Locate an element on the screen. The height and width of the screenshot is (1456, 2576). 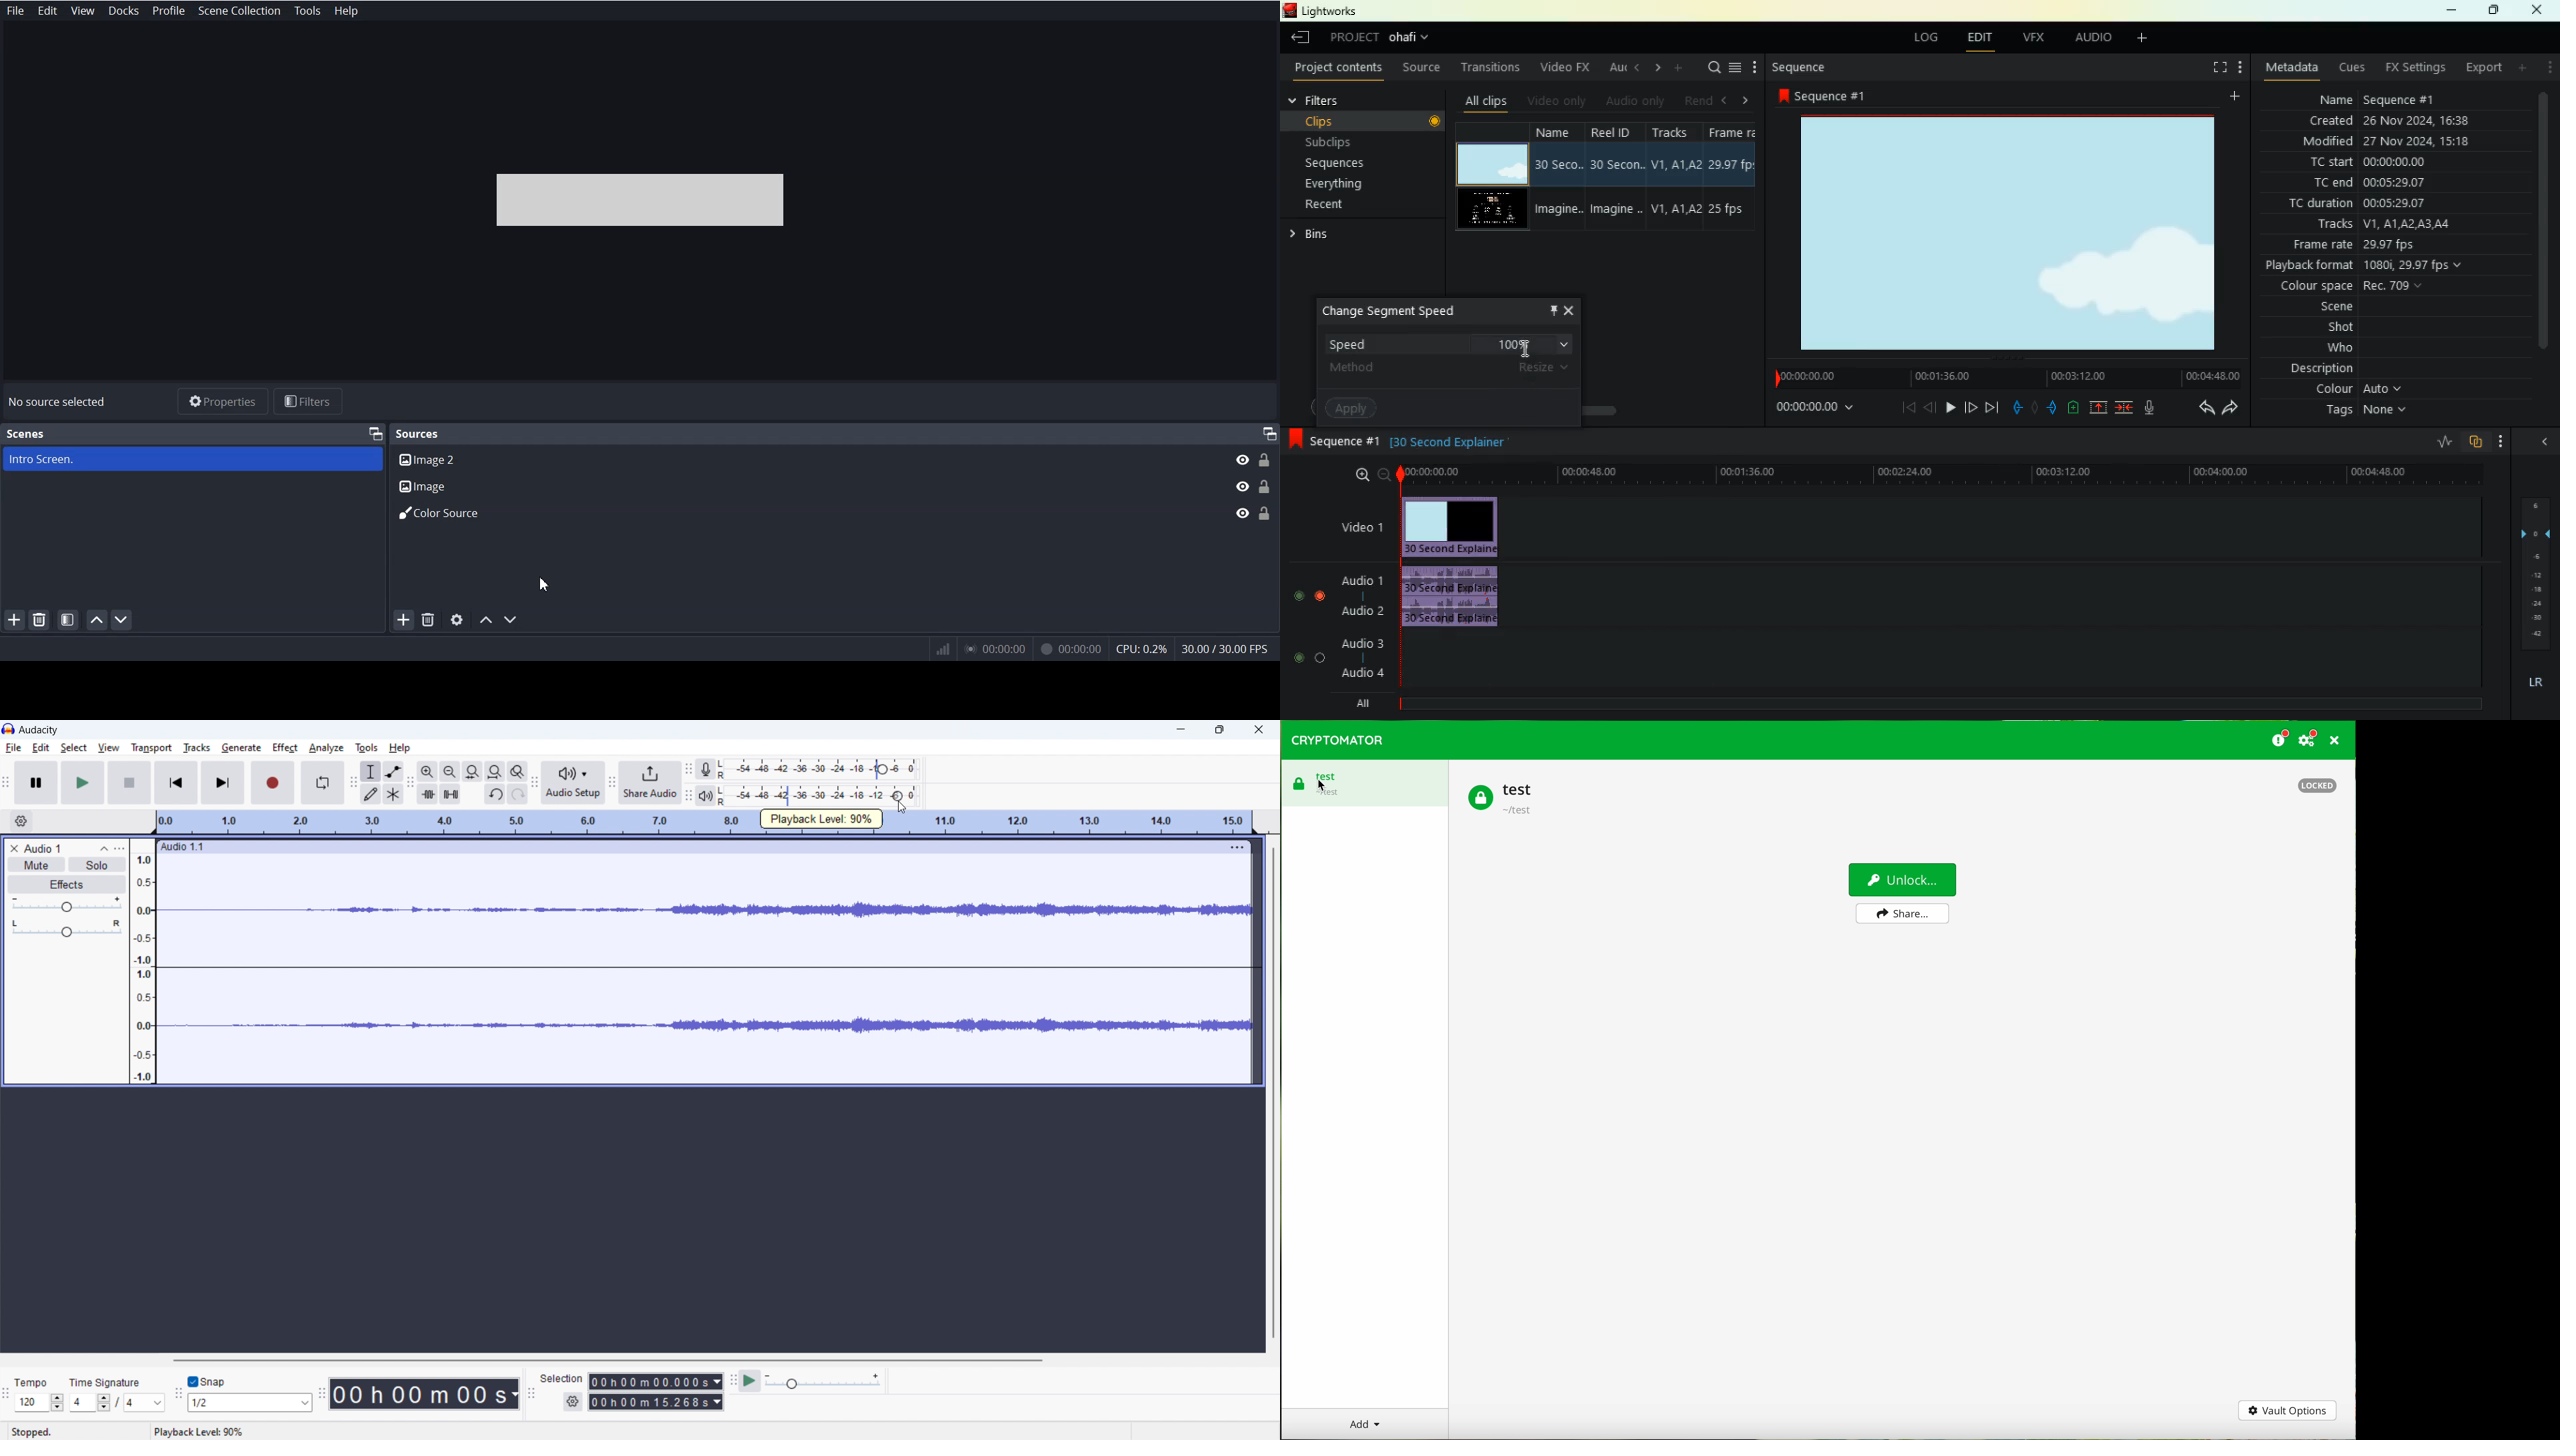
right is located at coordinates (1659, 67).